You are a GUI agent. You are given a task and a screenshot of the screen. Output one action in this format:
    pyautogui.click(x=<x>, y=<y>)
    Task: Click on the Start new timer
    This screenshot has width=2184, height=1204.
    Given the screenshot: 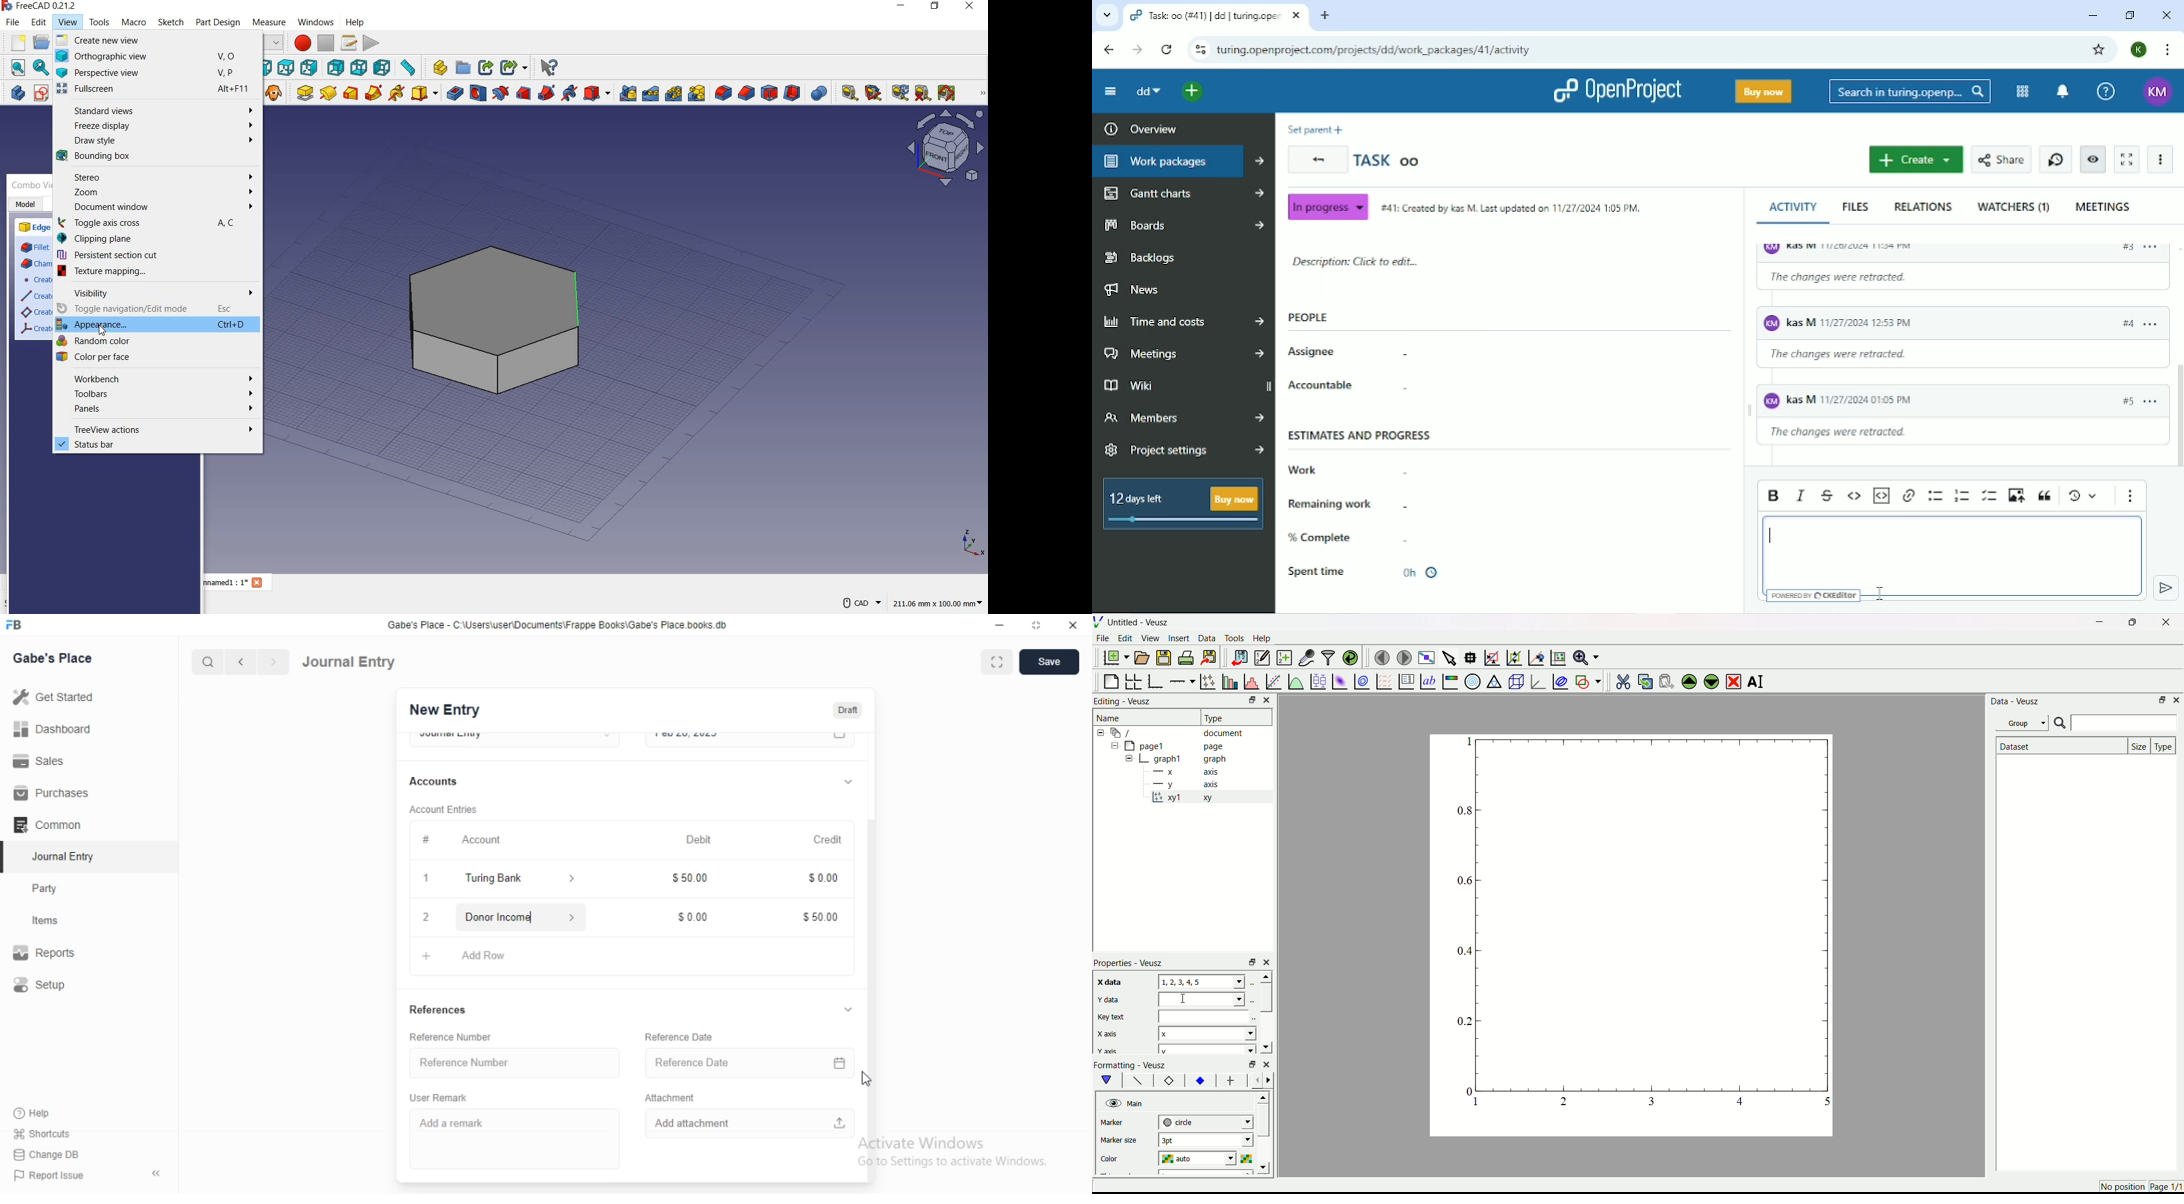 What is the action you would take?
    pyautogui.click(x=2055, y=160)
    